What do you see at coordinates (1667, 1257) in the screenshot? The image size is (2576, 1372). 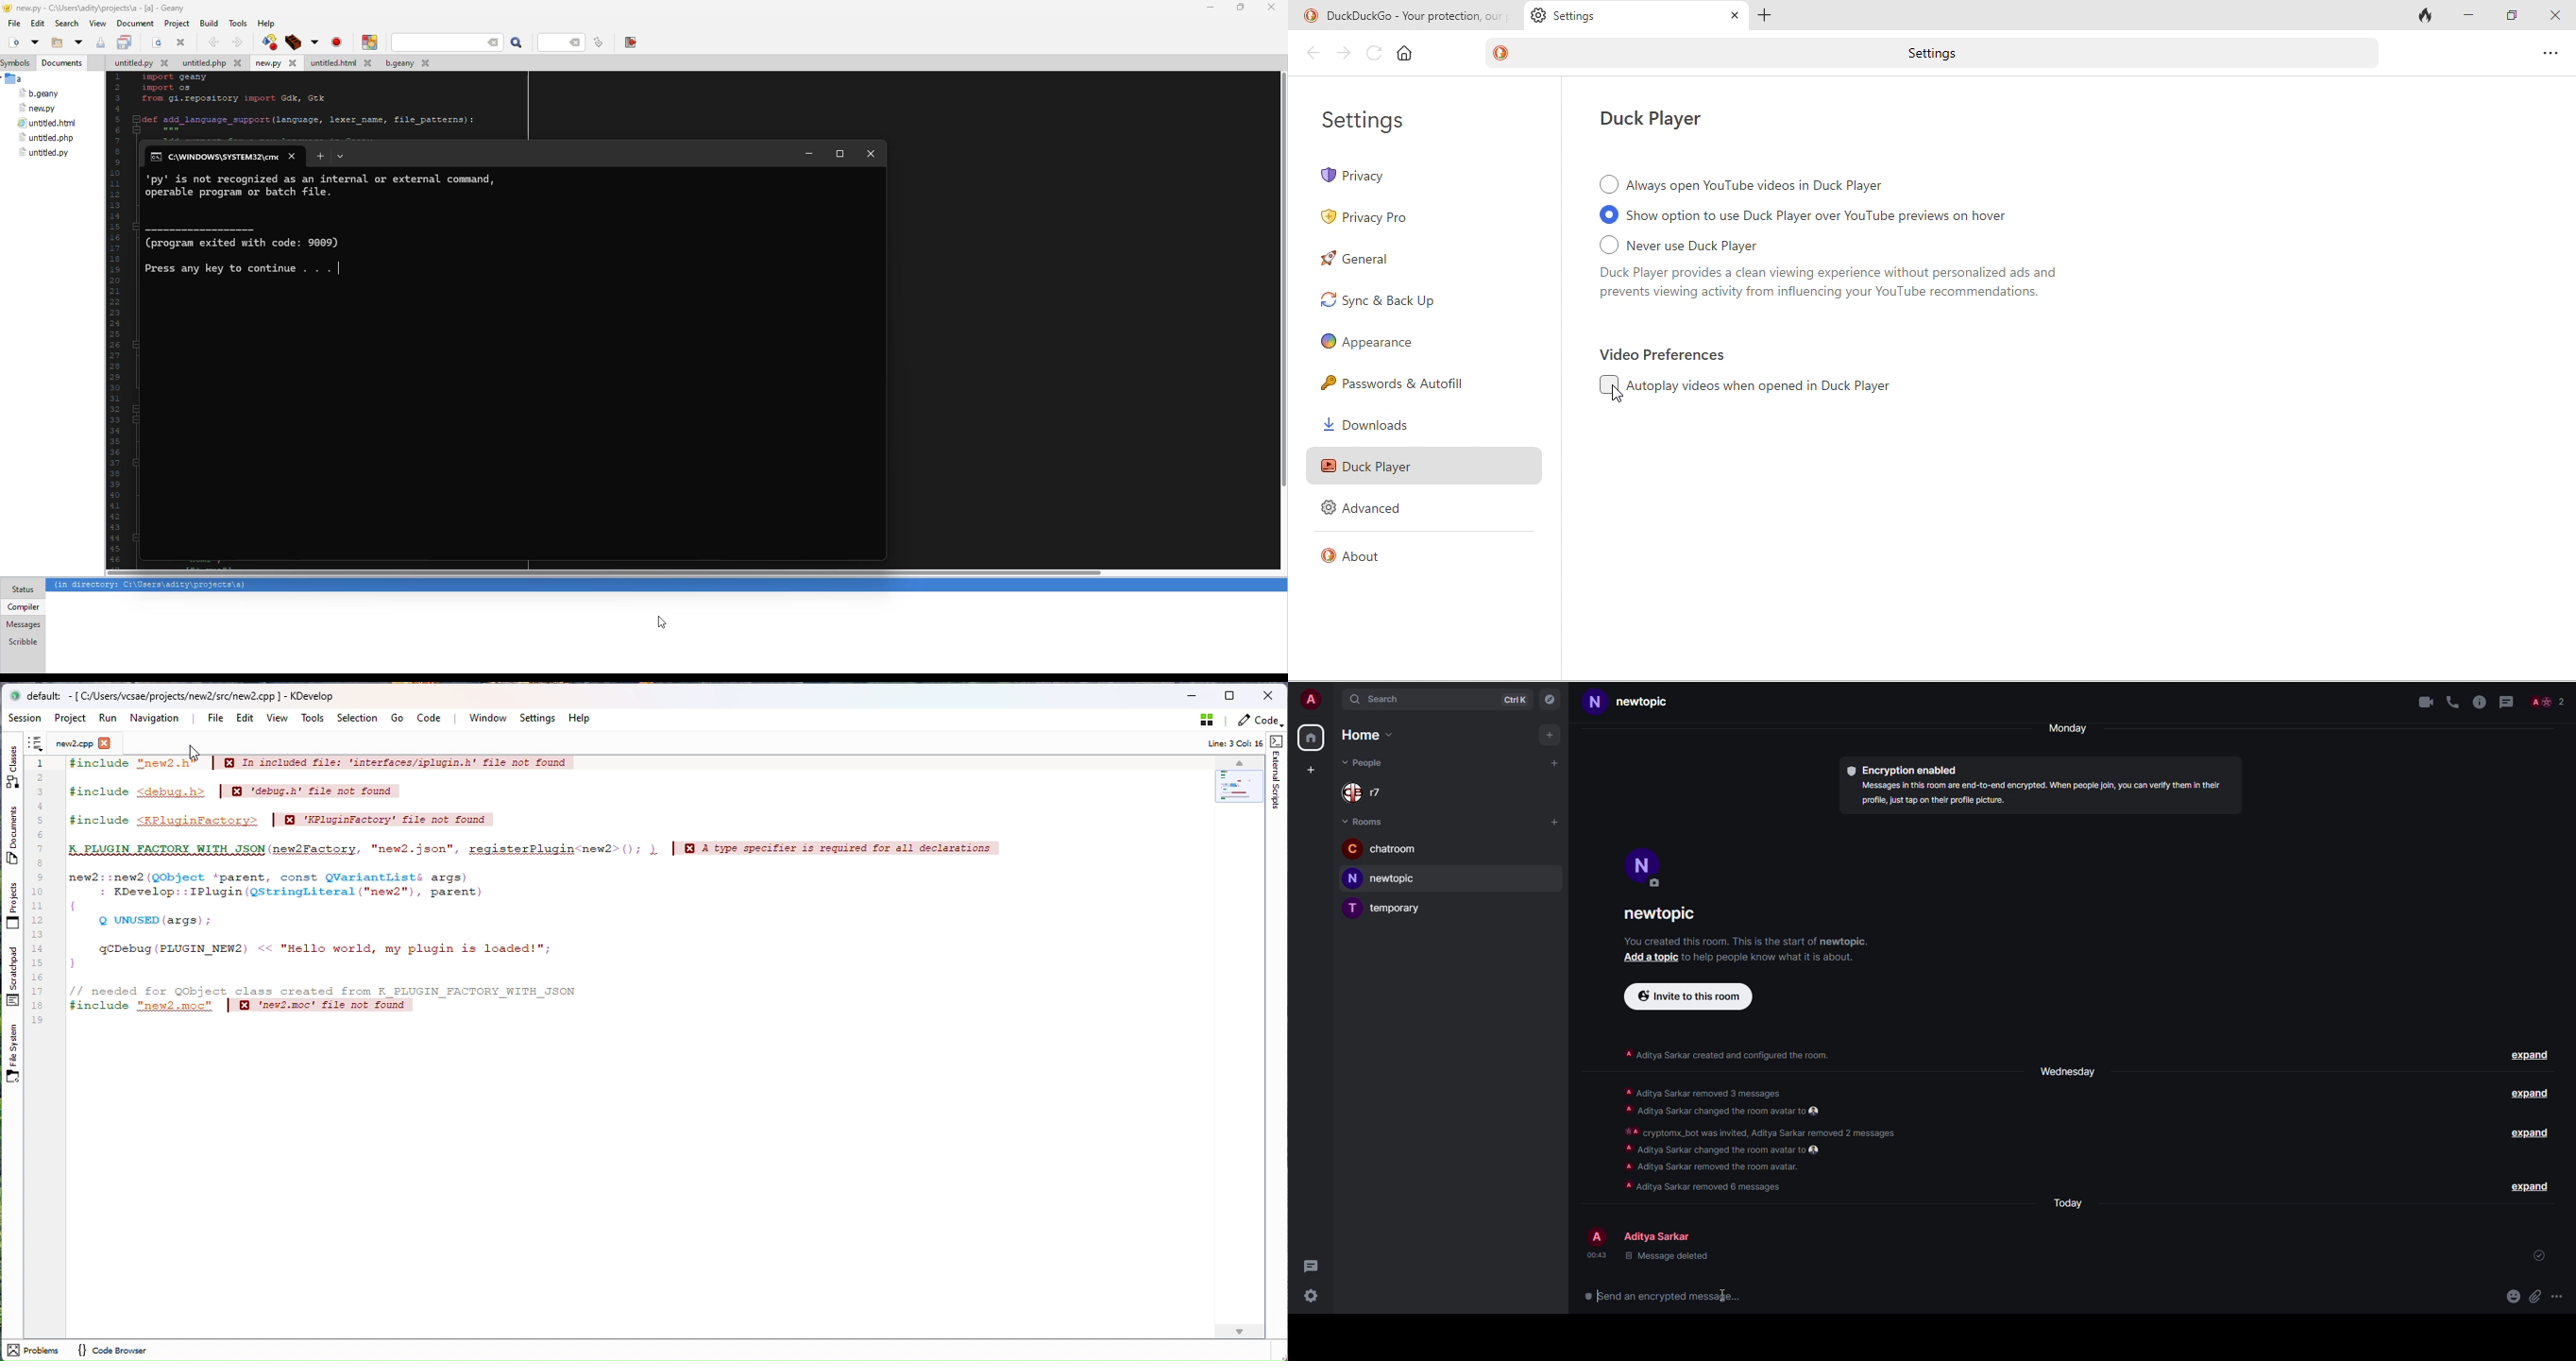 I see `deleted` at bounding box center [1667, 1257].